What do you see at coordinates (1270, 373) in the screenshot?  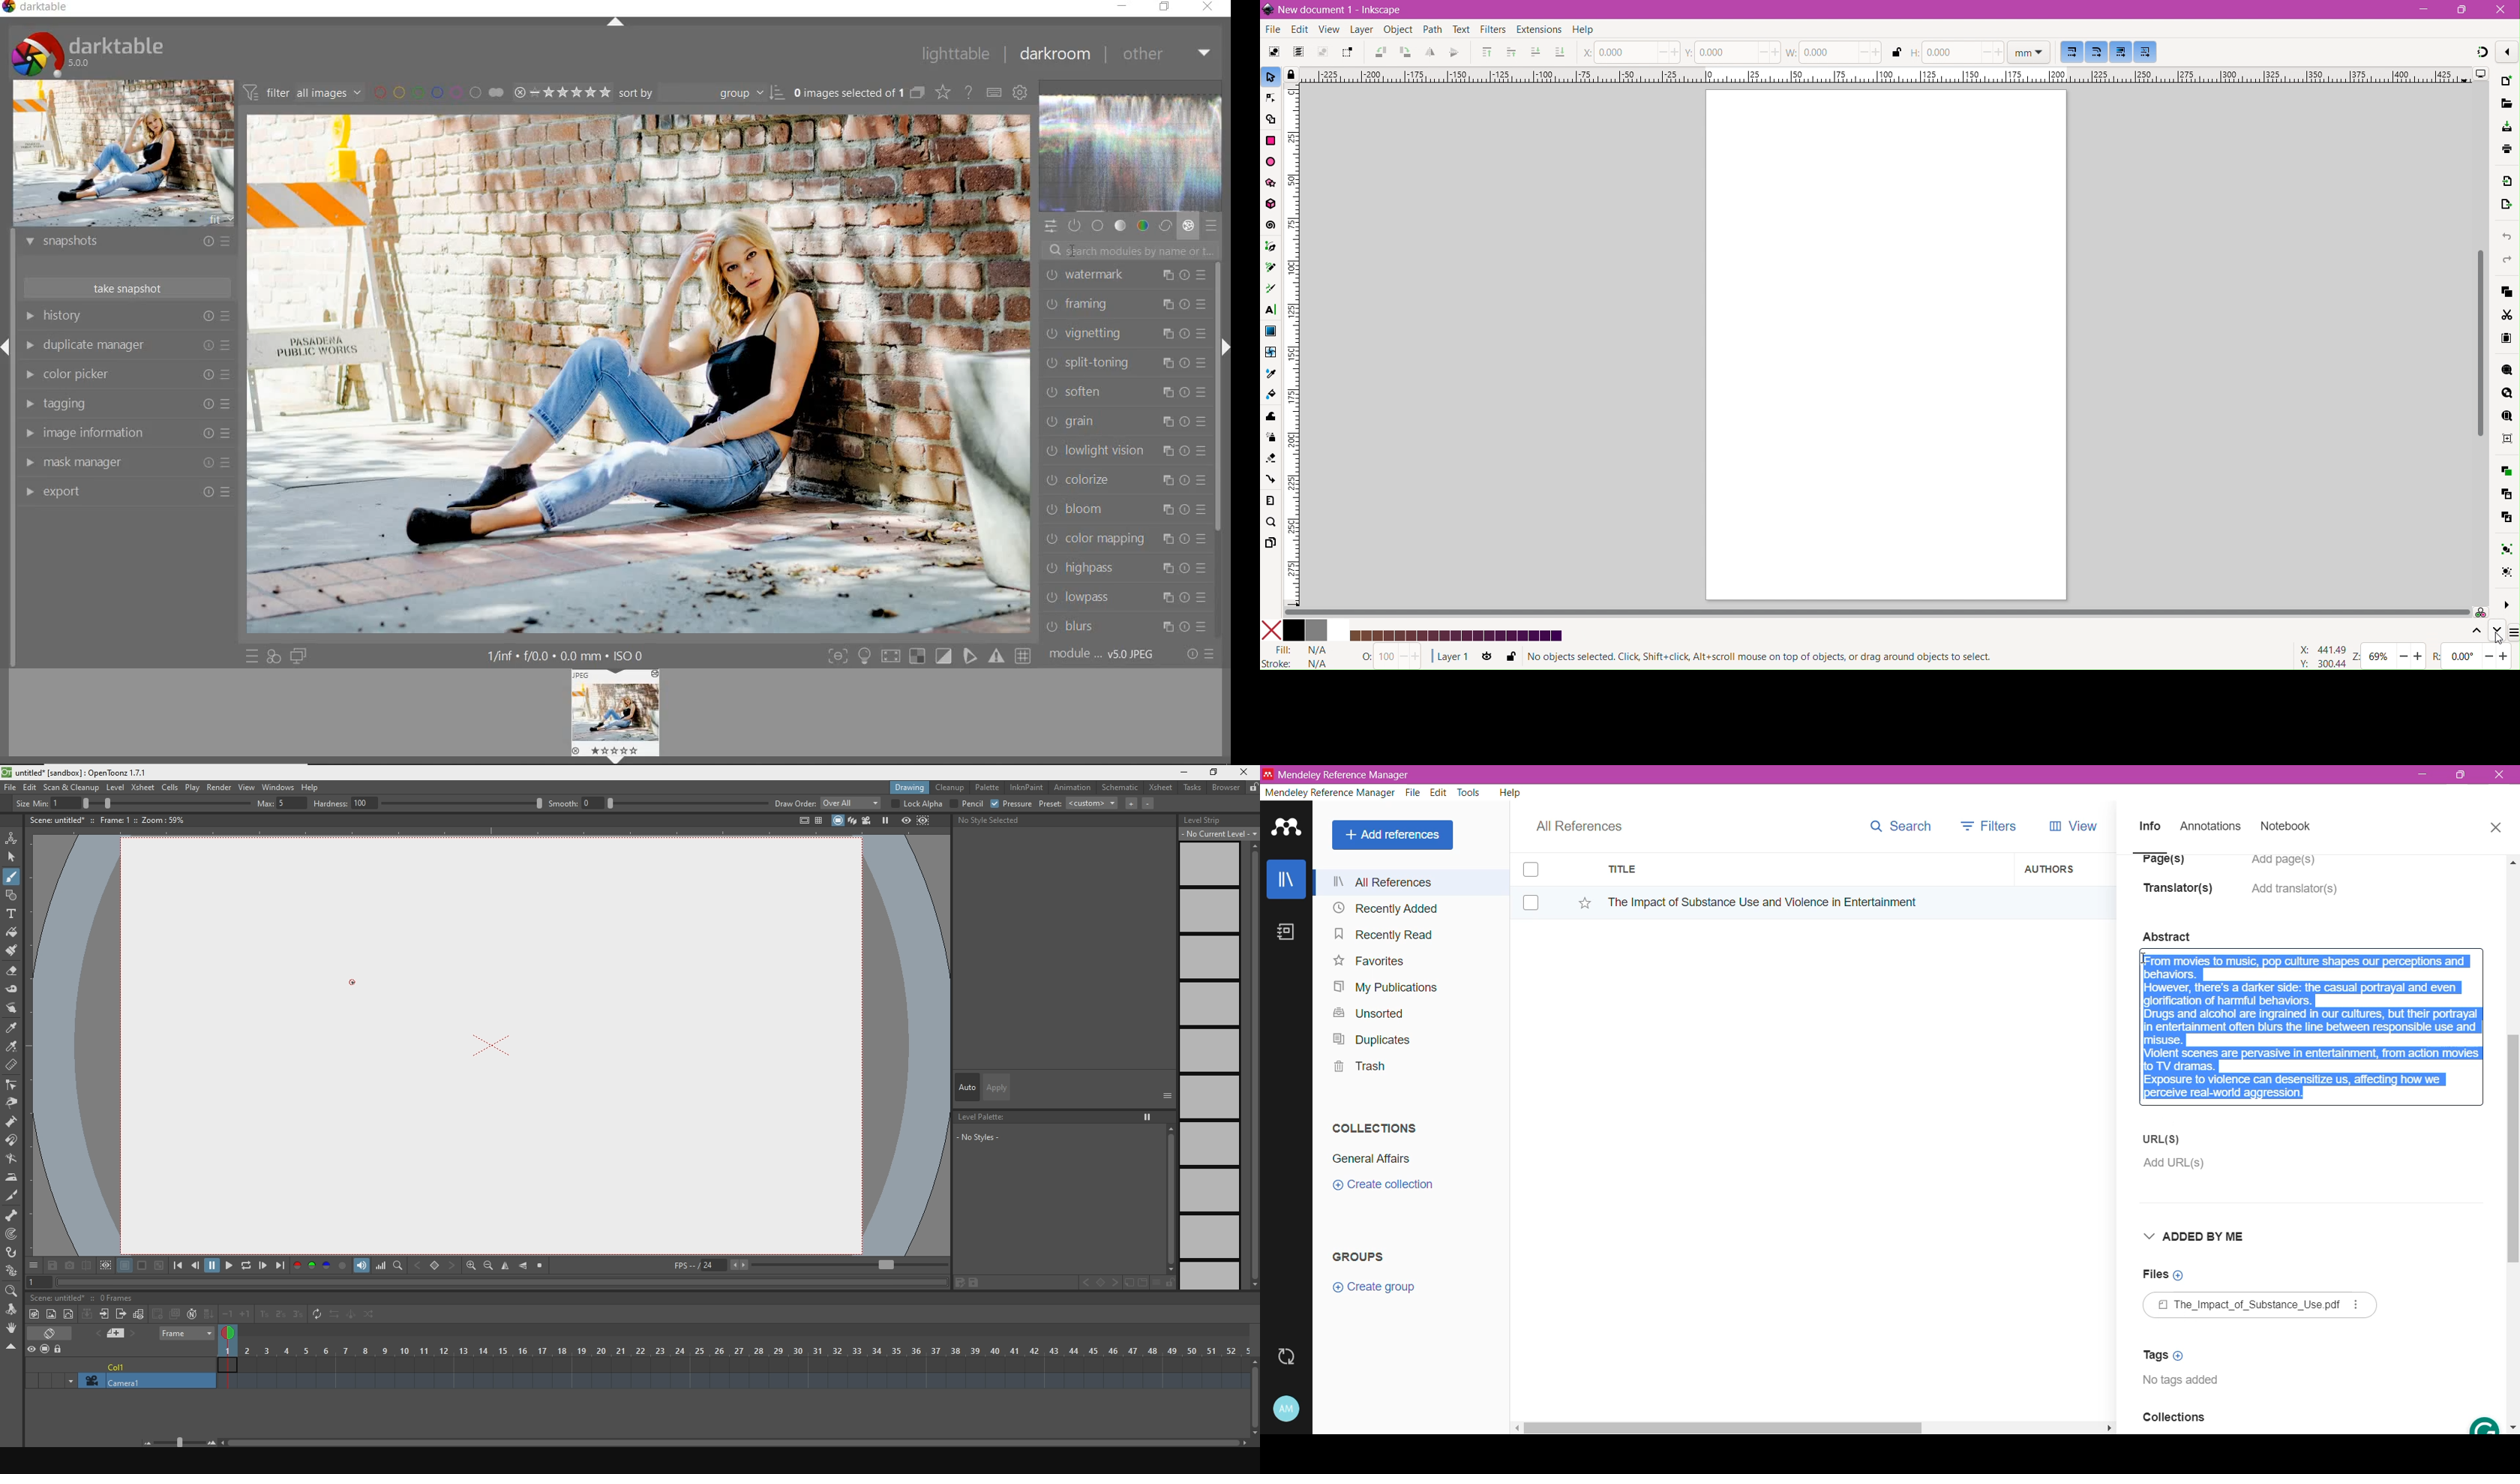 I see `Dropper Tool` at bounding box center [1270, 373].